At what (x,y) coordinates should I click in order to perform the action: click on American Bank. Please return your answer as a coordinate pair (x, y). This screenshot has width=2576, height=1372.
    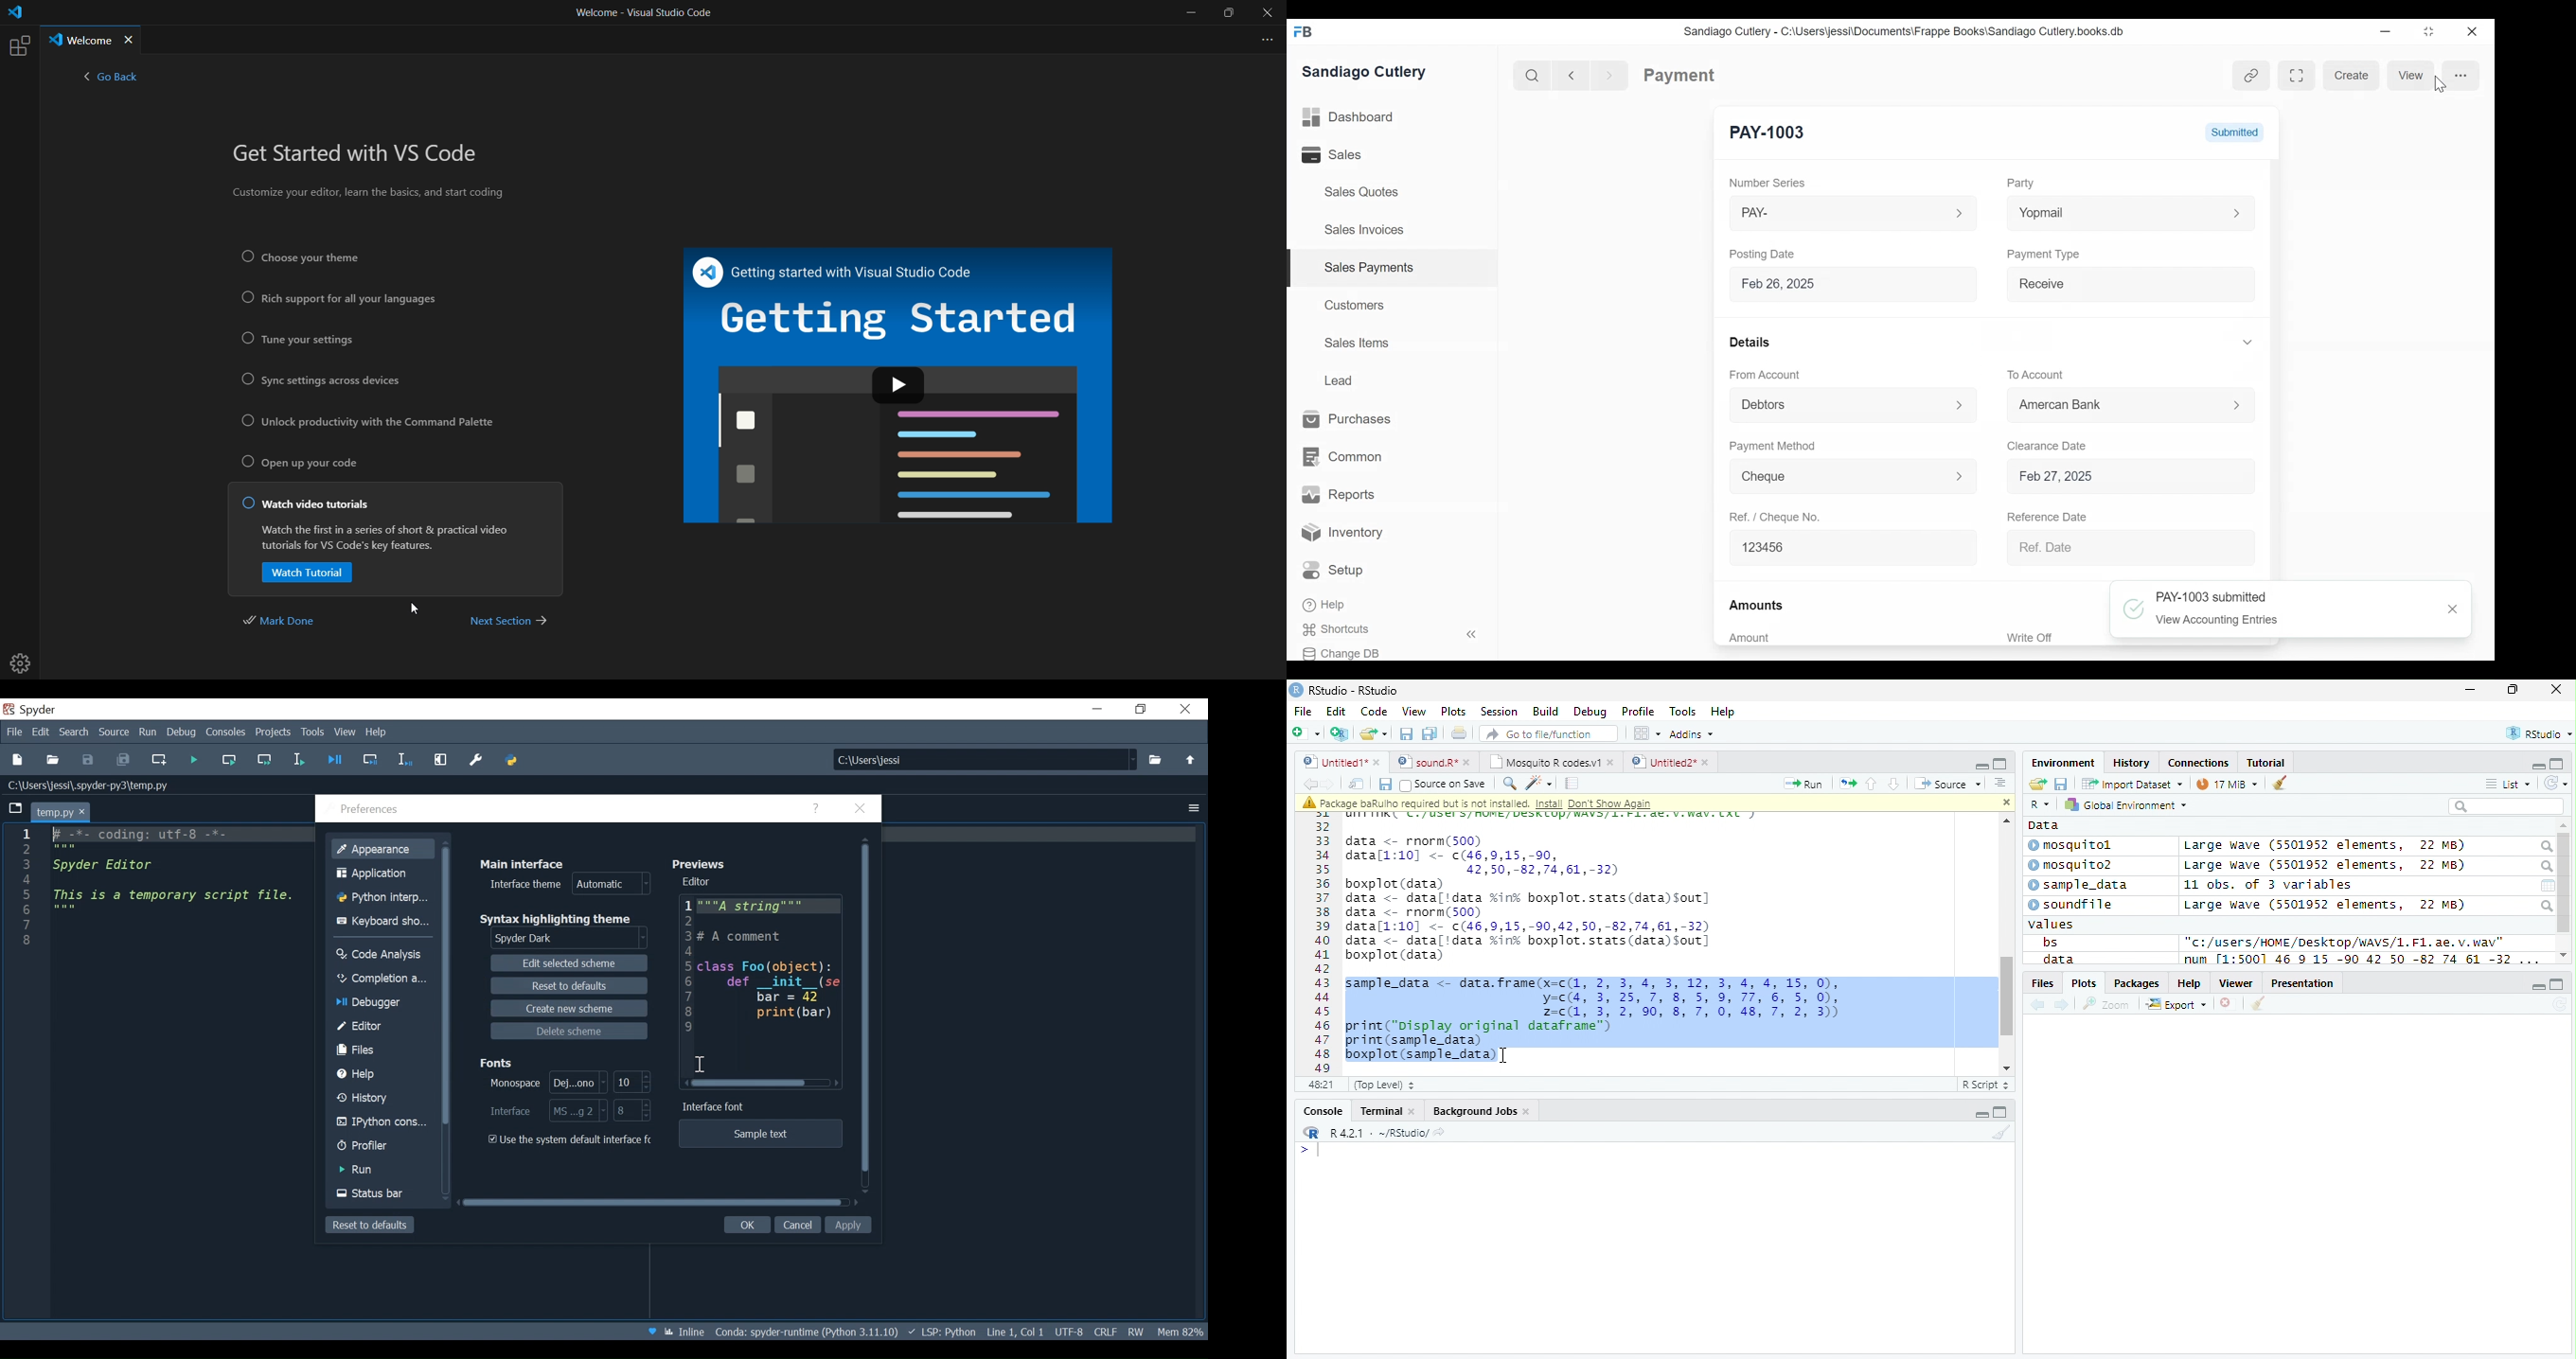
    Looking at the image, I should click on (2115, 405).